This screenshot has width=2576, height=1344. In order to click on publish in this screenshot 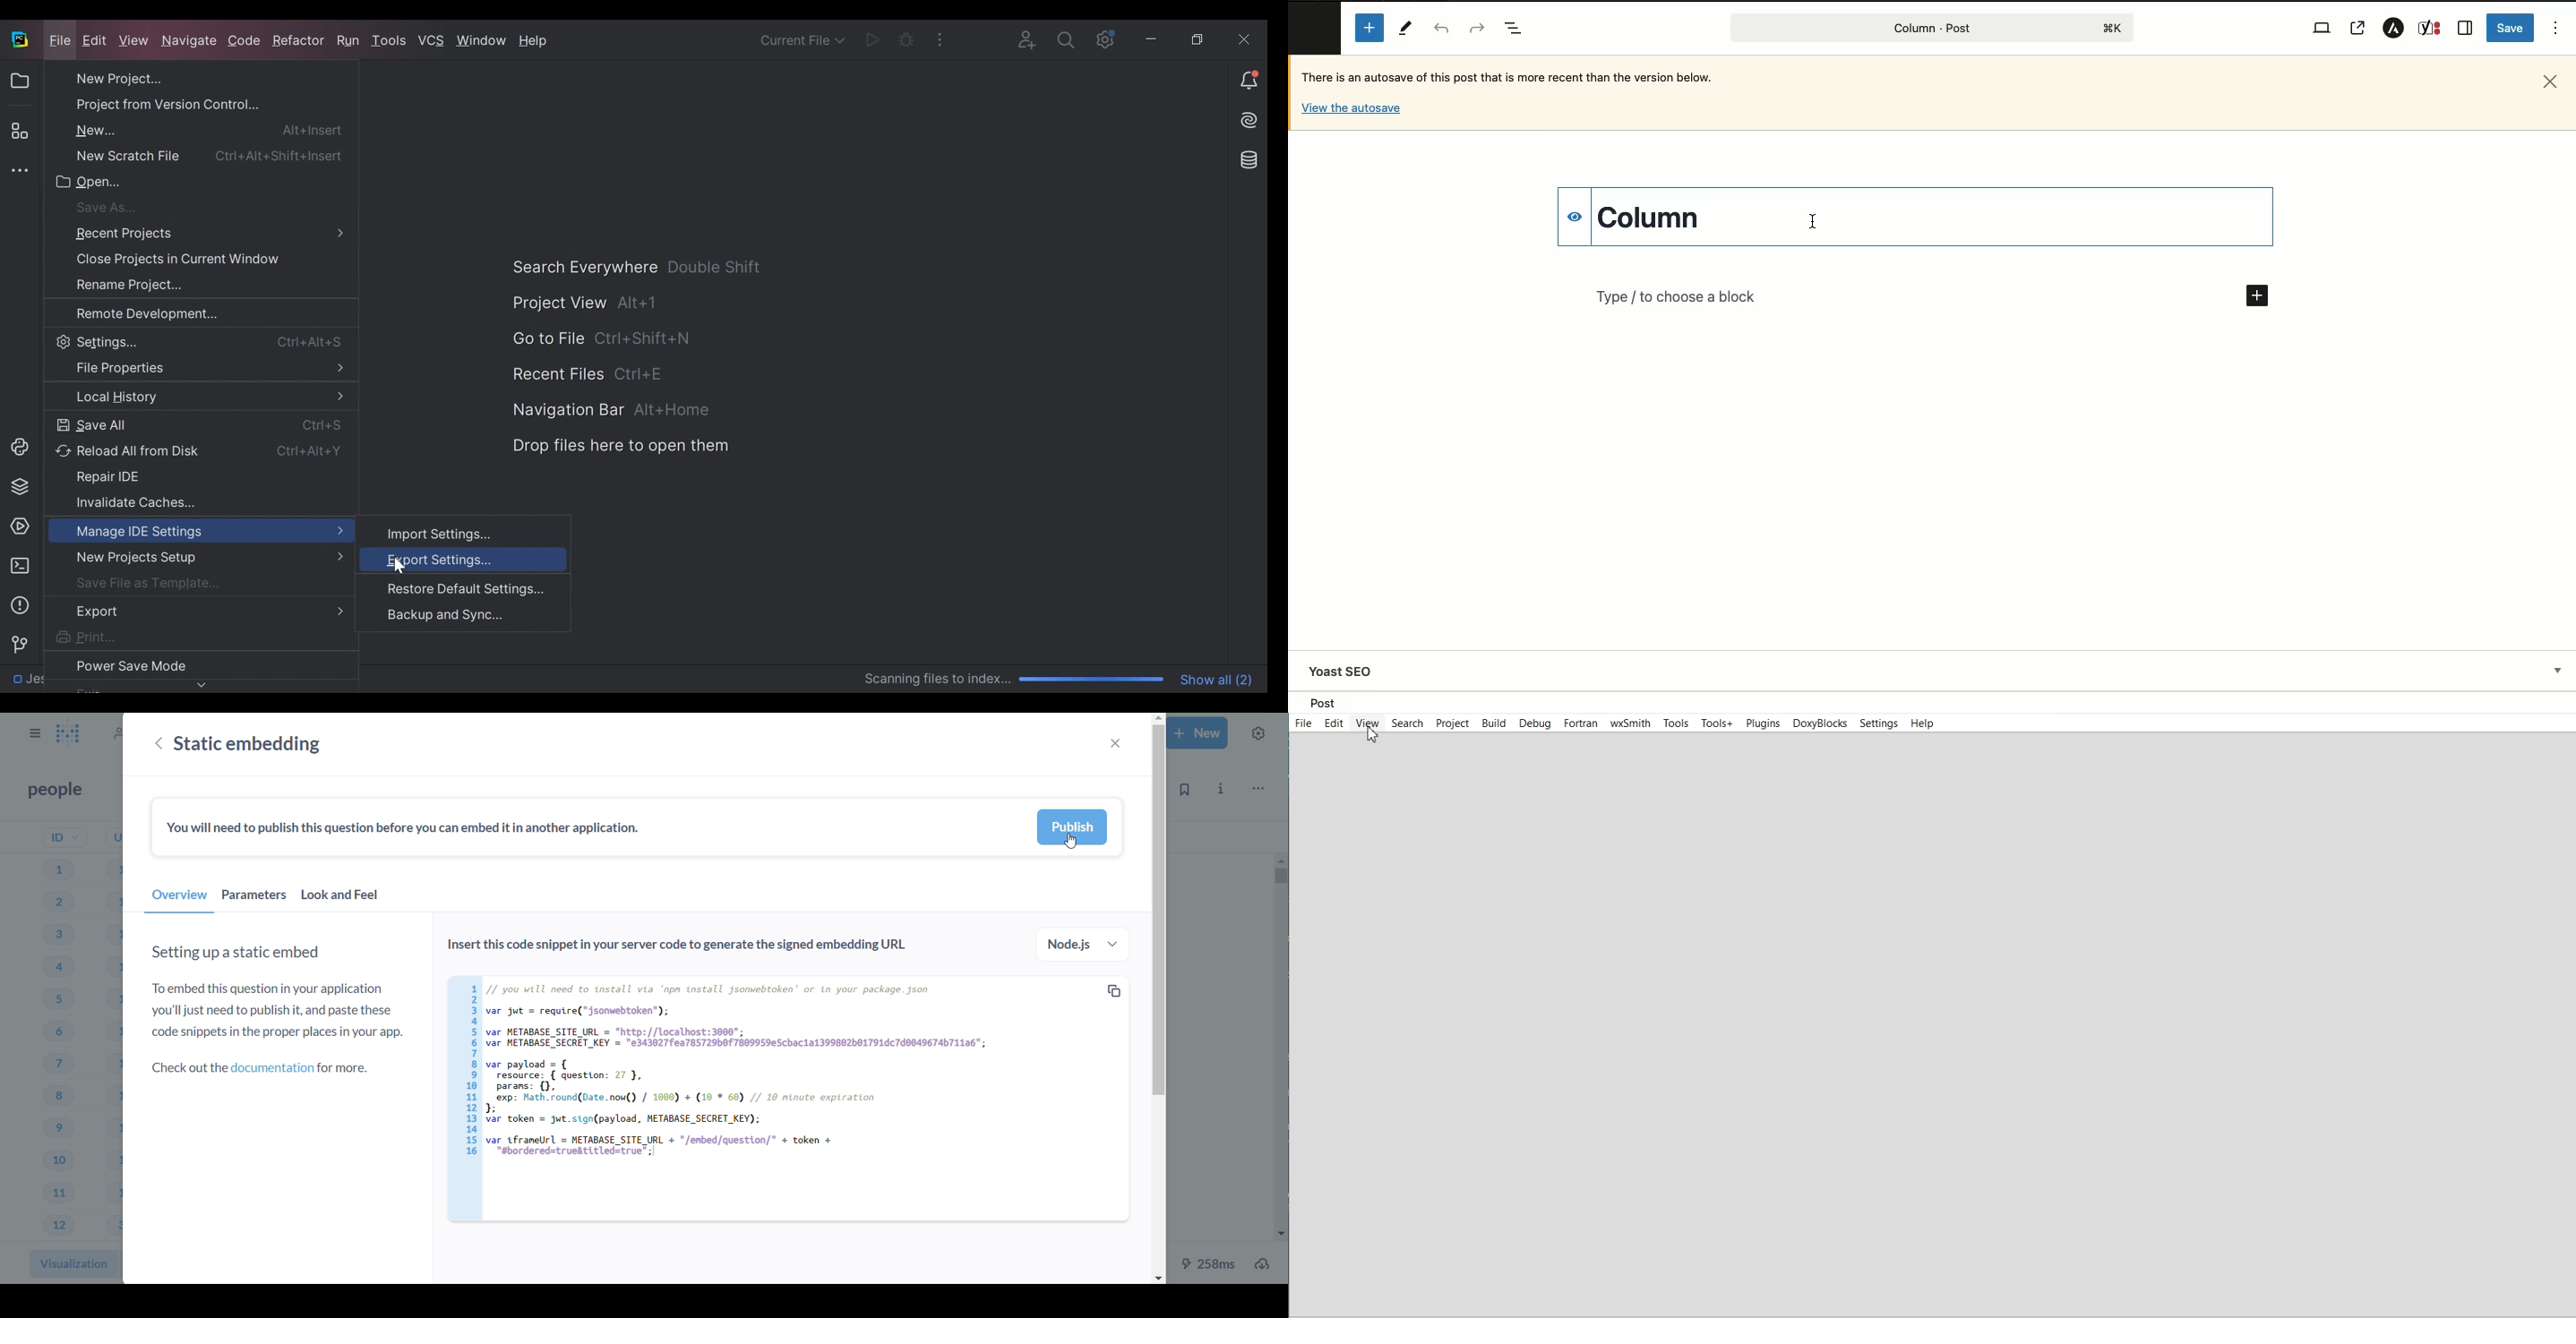, I will do `click(1073, 827)`.